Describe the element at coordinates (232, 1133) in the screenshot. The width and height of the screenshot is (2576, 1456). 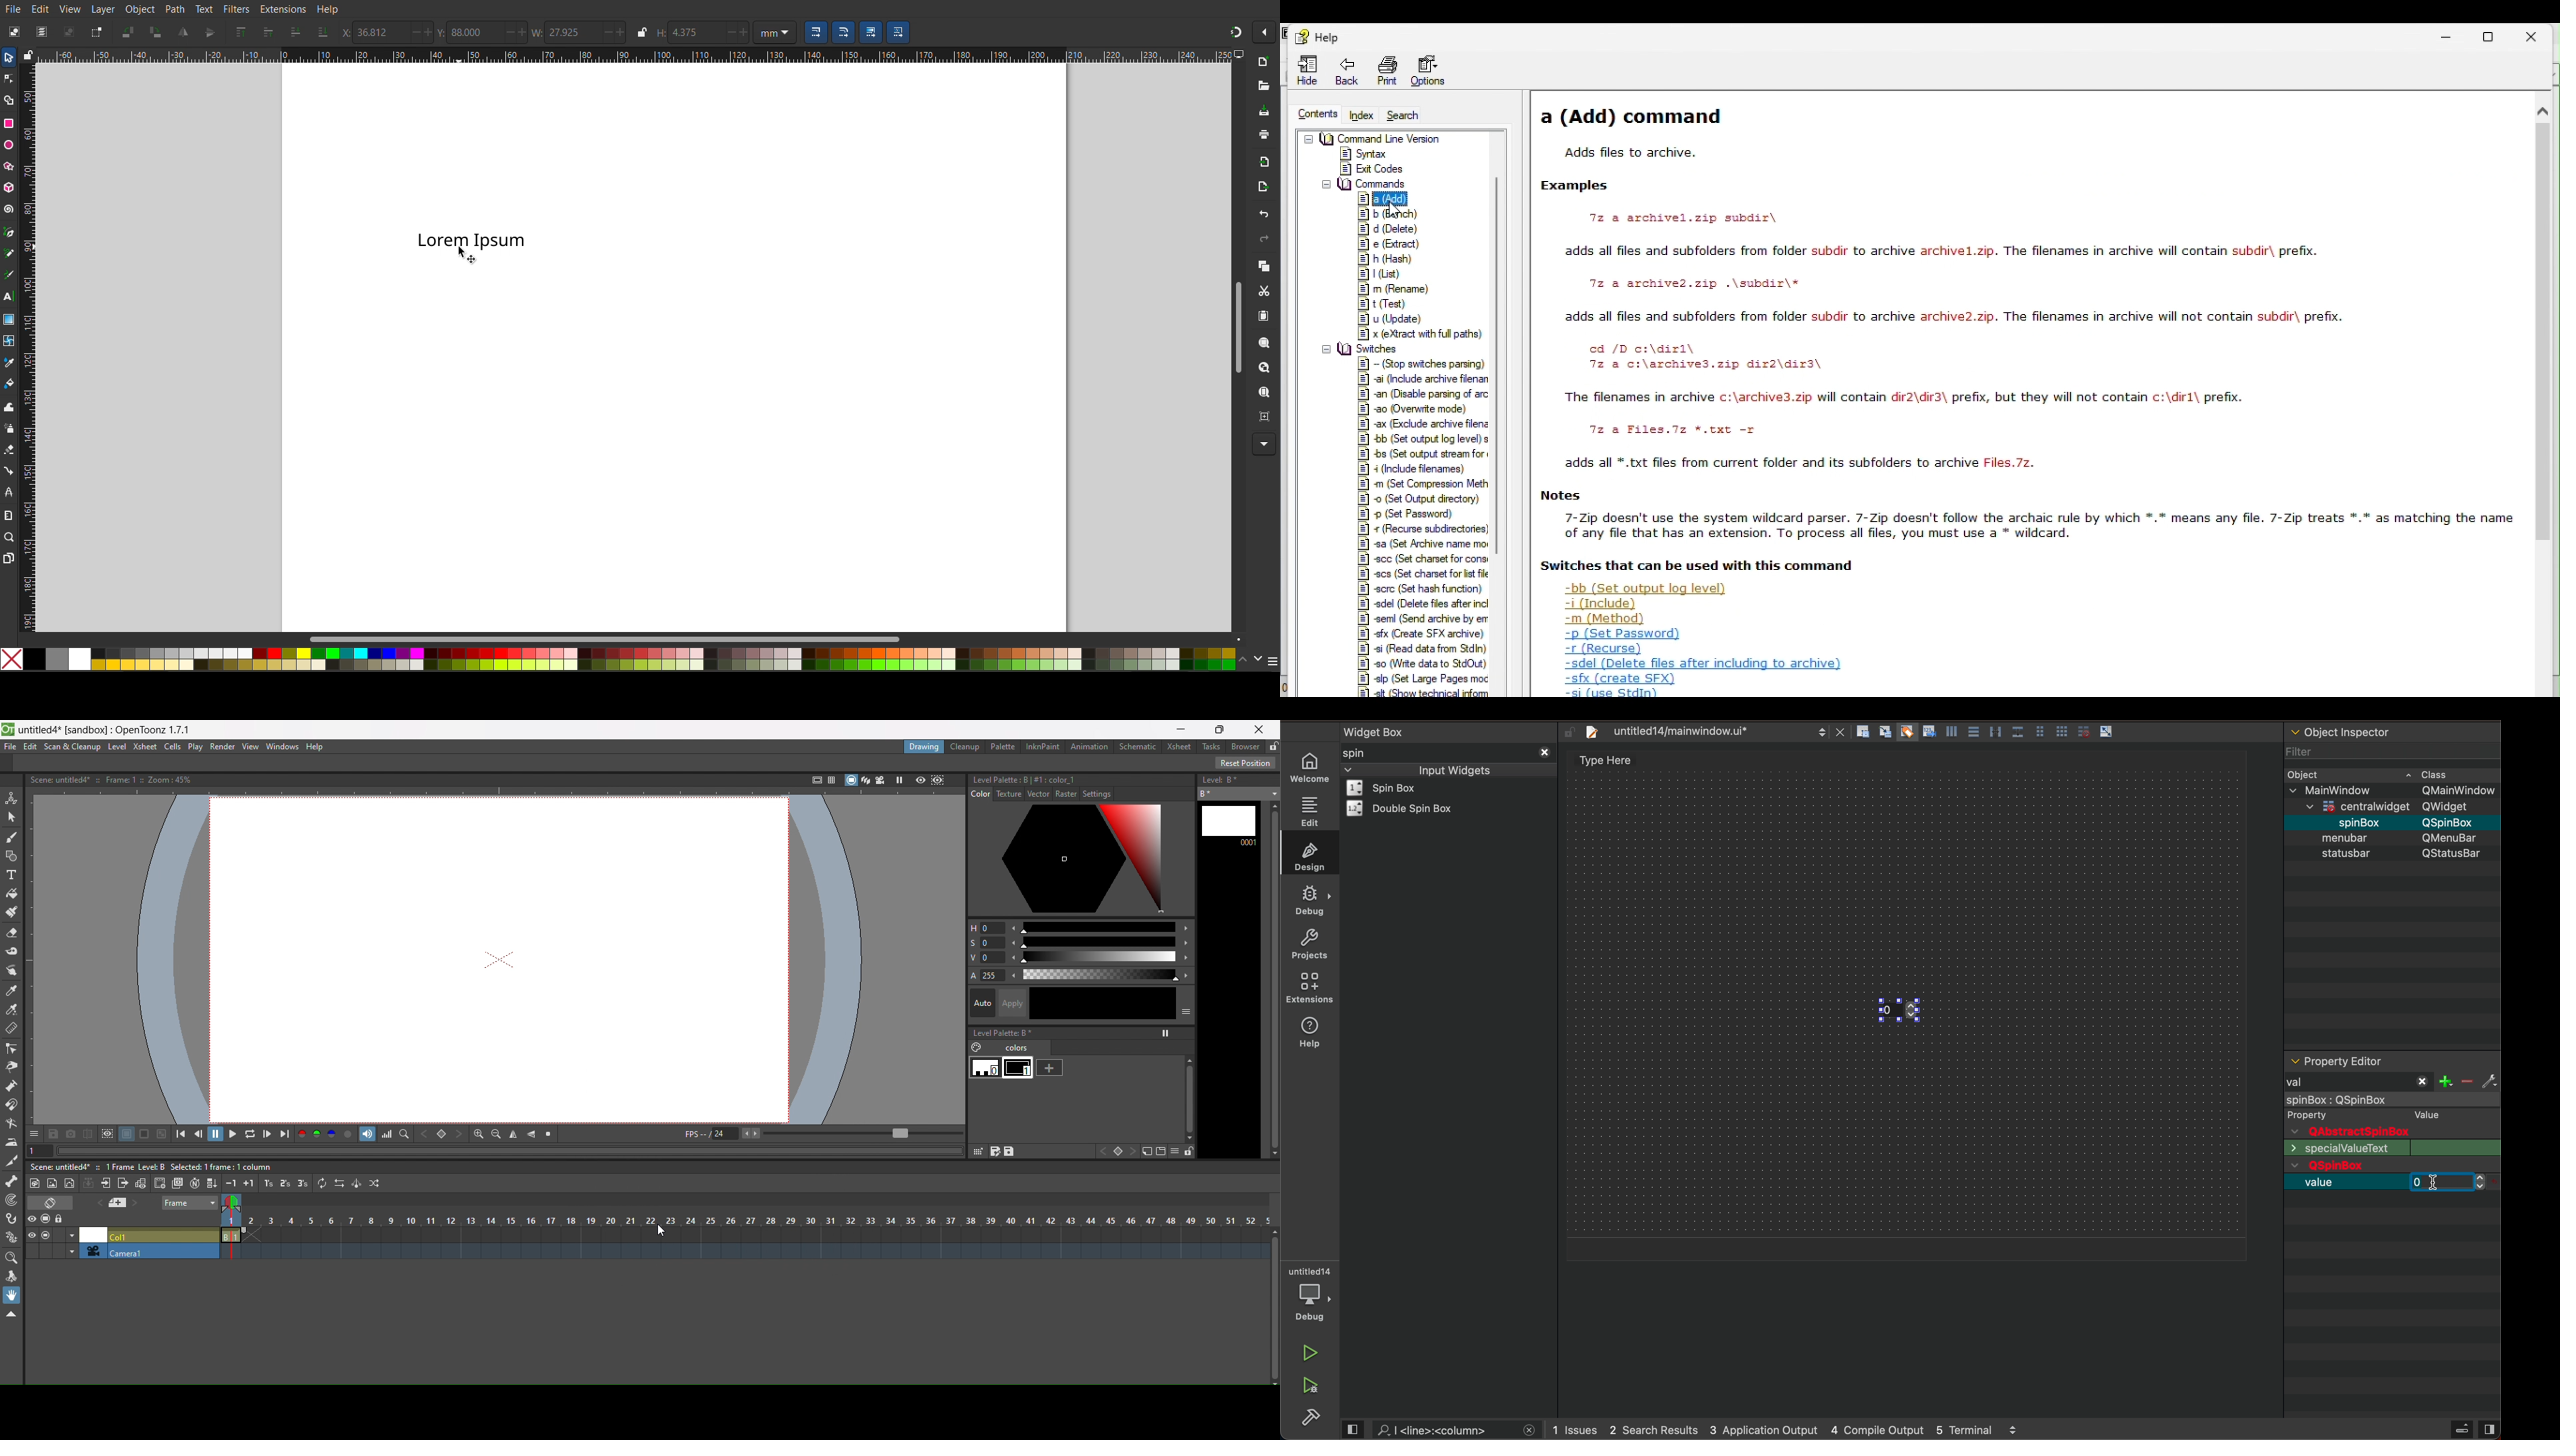
I see `play` at that location.